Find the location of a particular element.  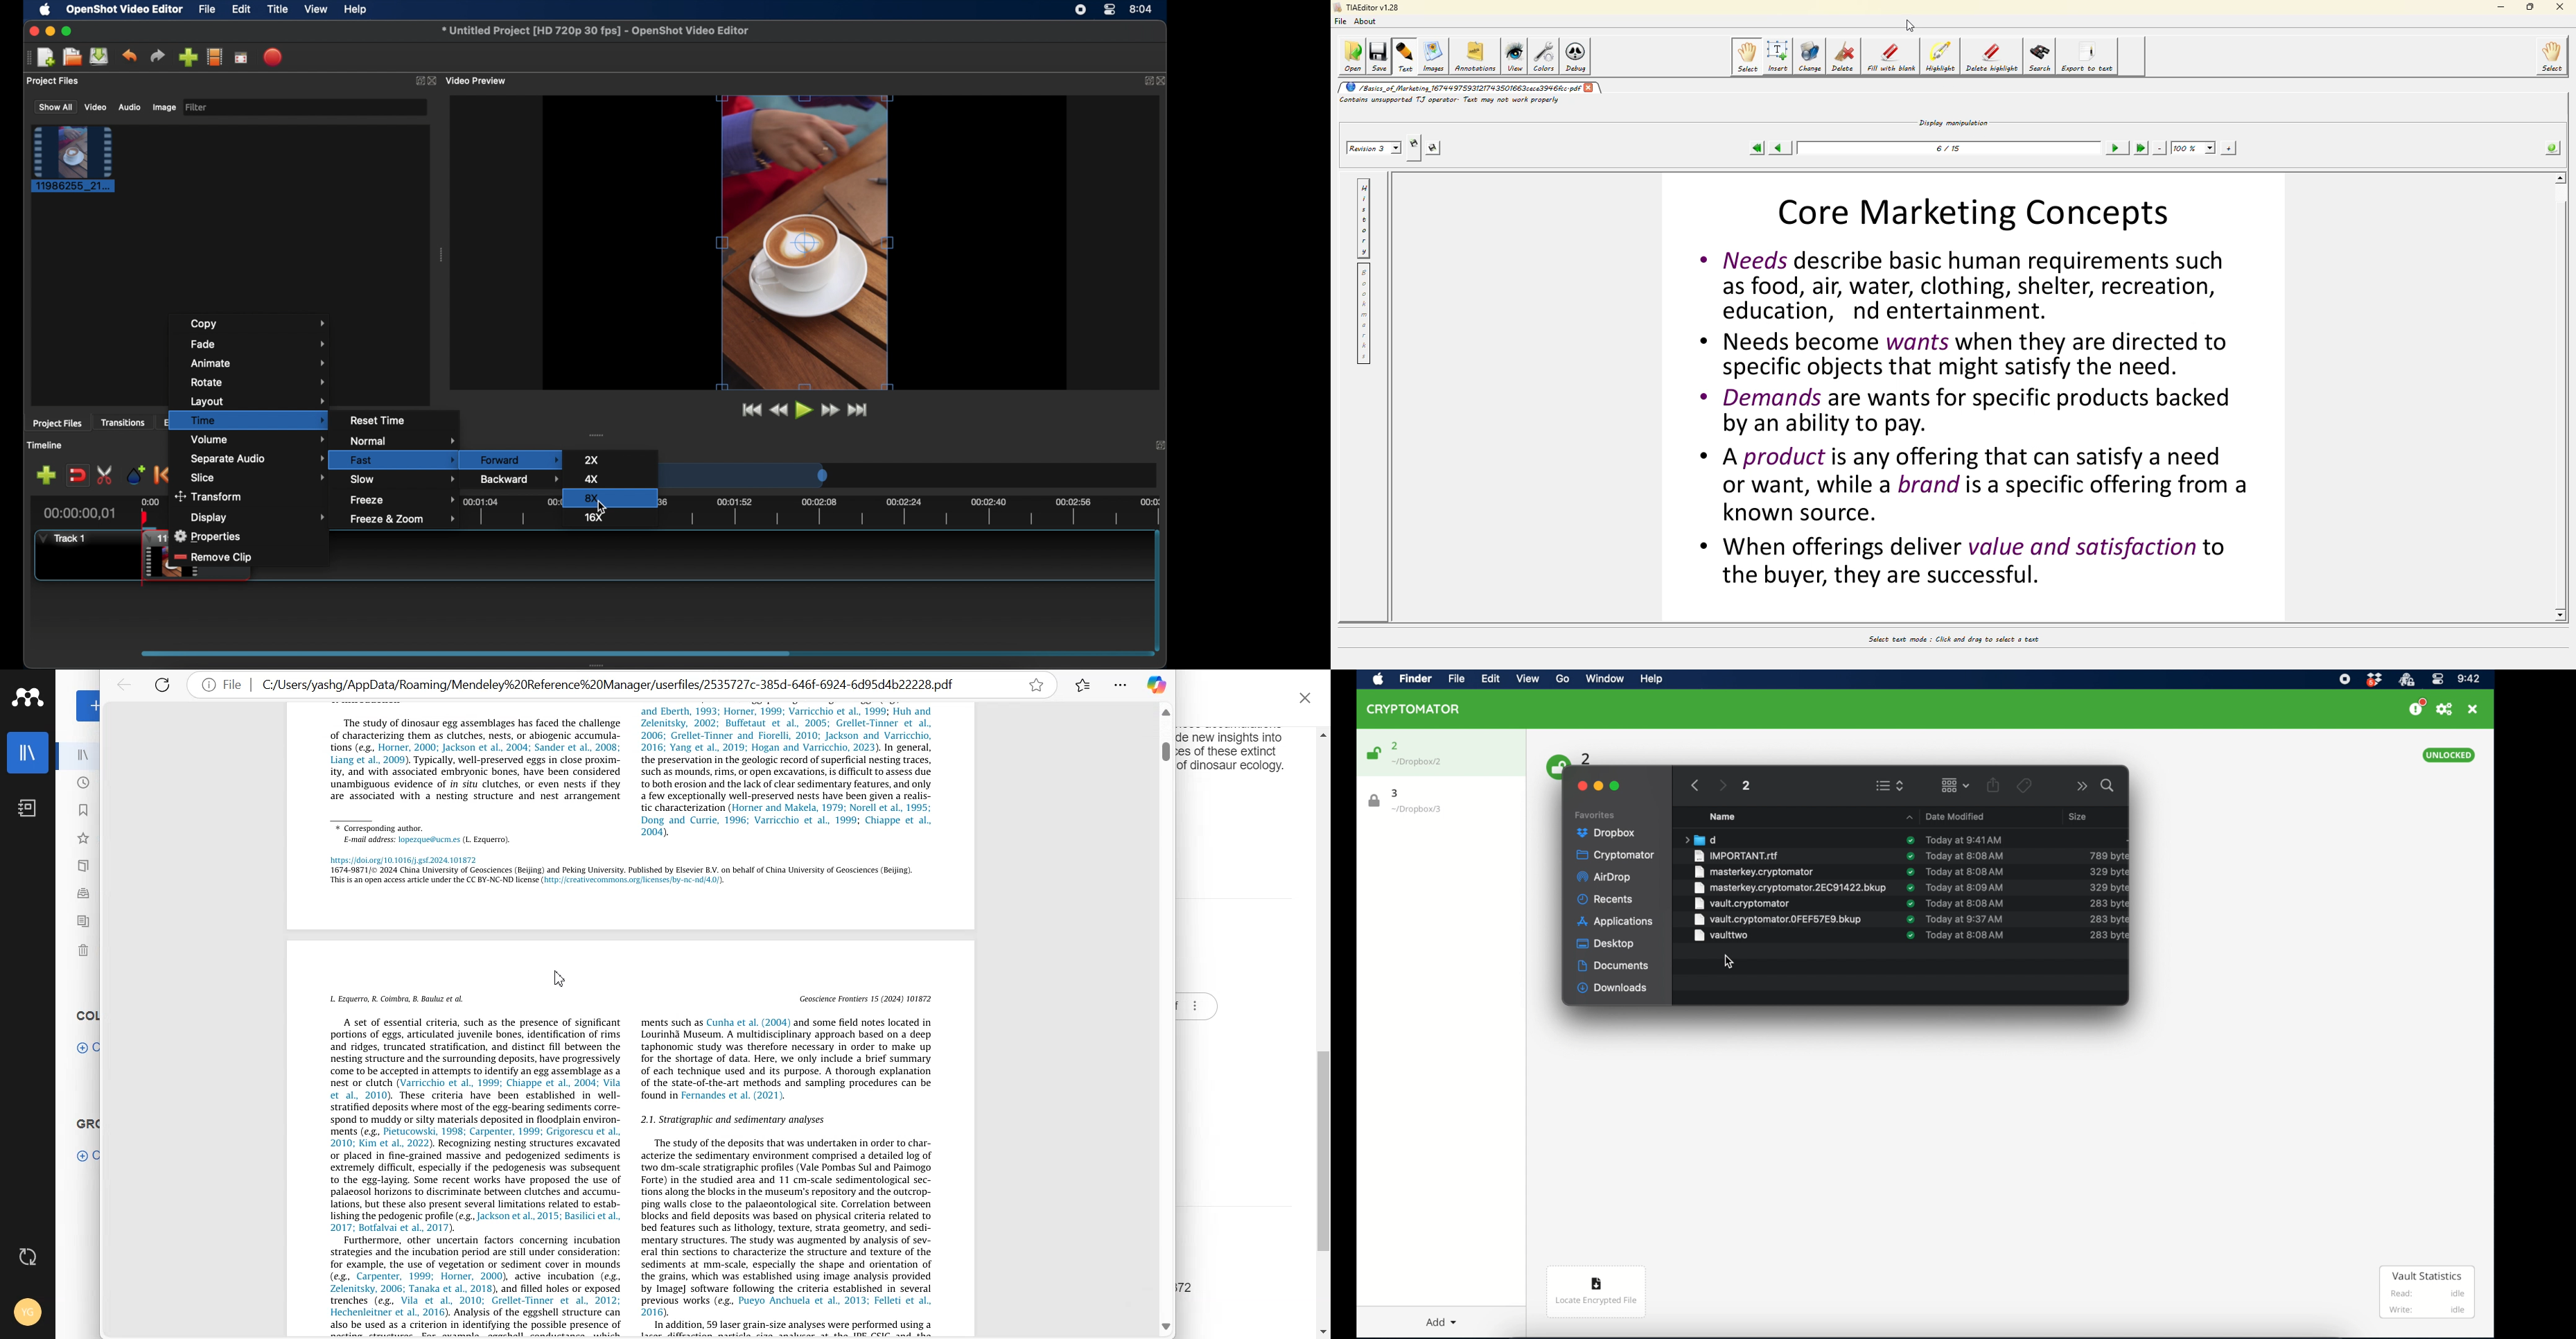

4x is located at coordinates (591, 479).